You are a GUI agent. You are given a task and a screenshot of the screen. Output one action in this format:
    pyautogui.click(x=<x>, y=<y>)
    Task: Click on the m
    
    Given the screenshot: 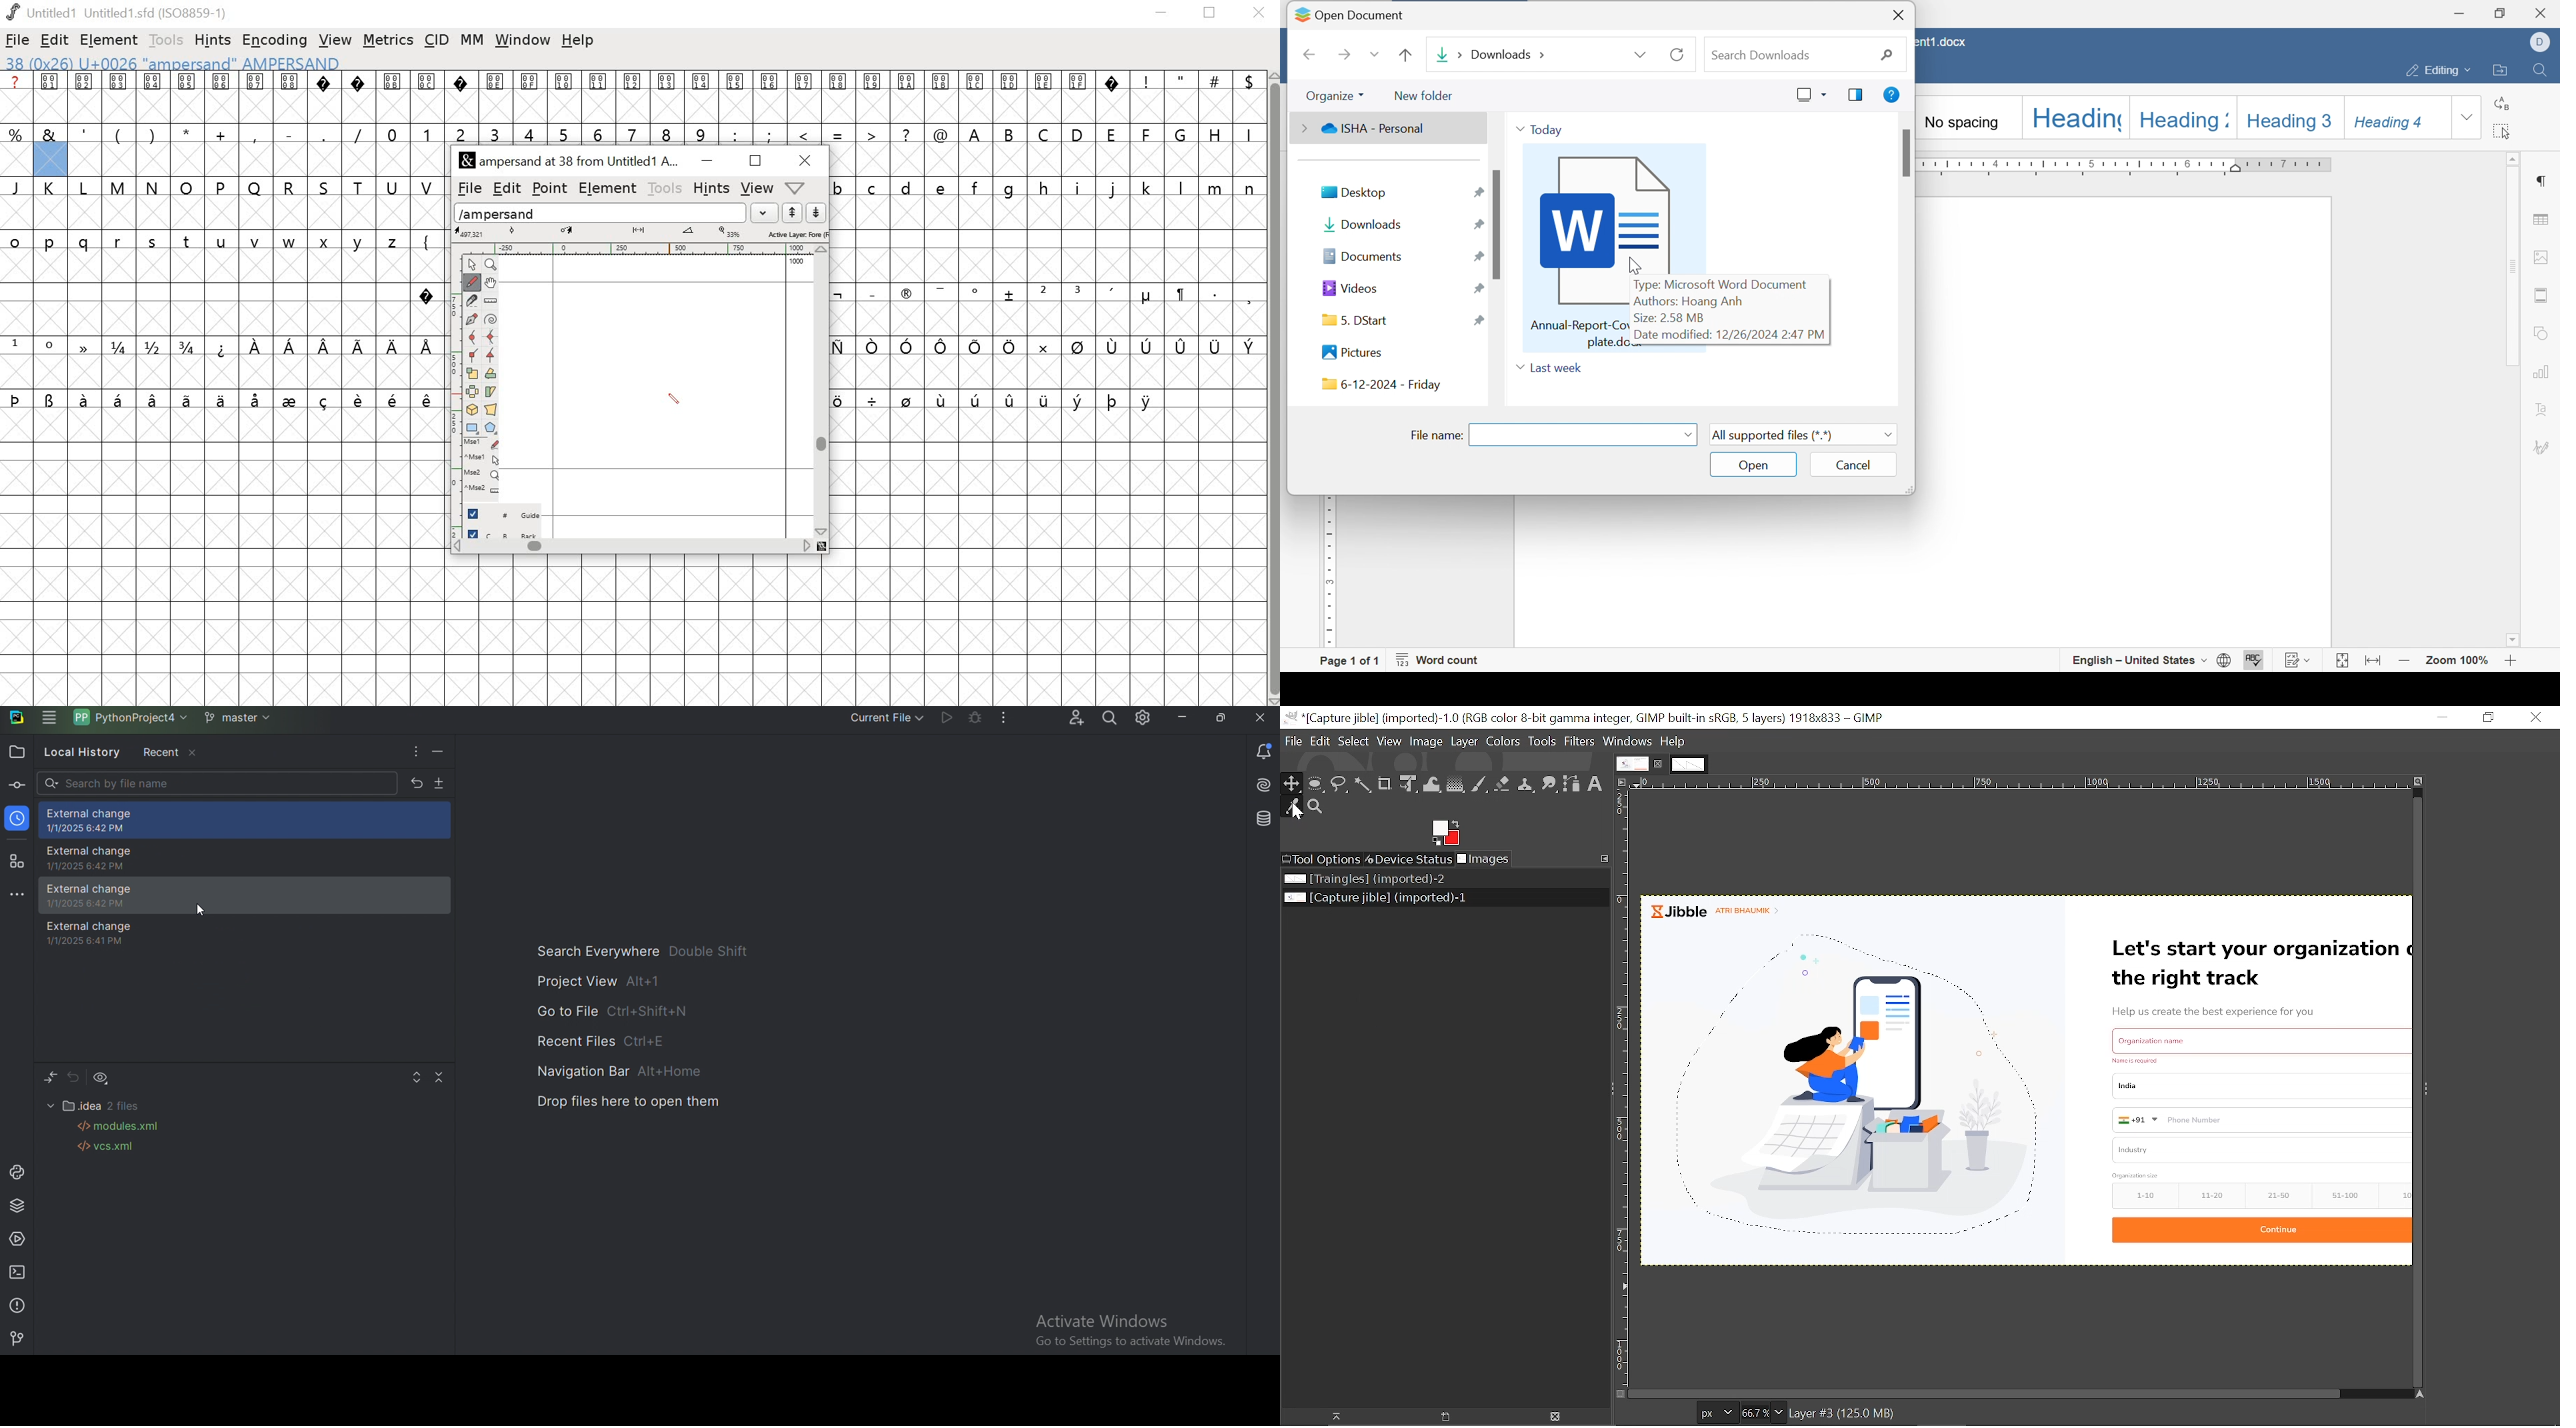 What is the action you would take?
    pyautogui.click(x=1216, y=187)
    